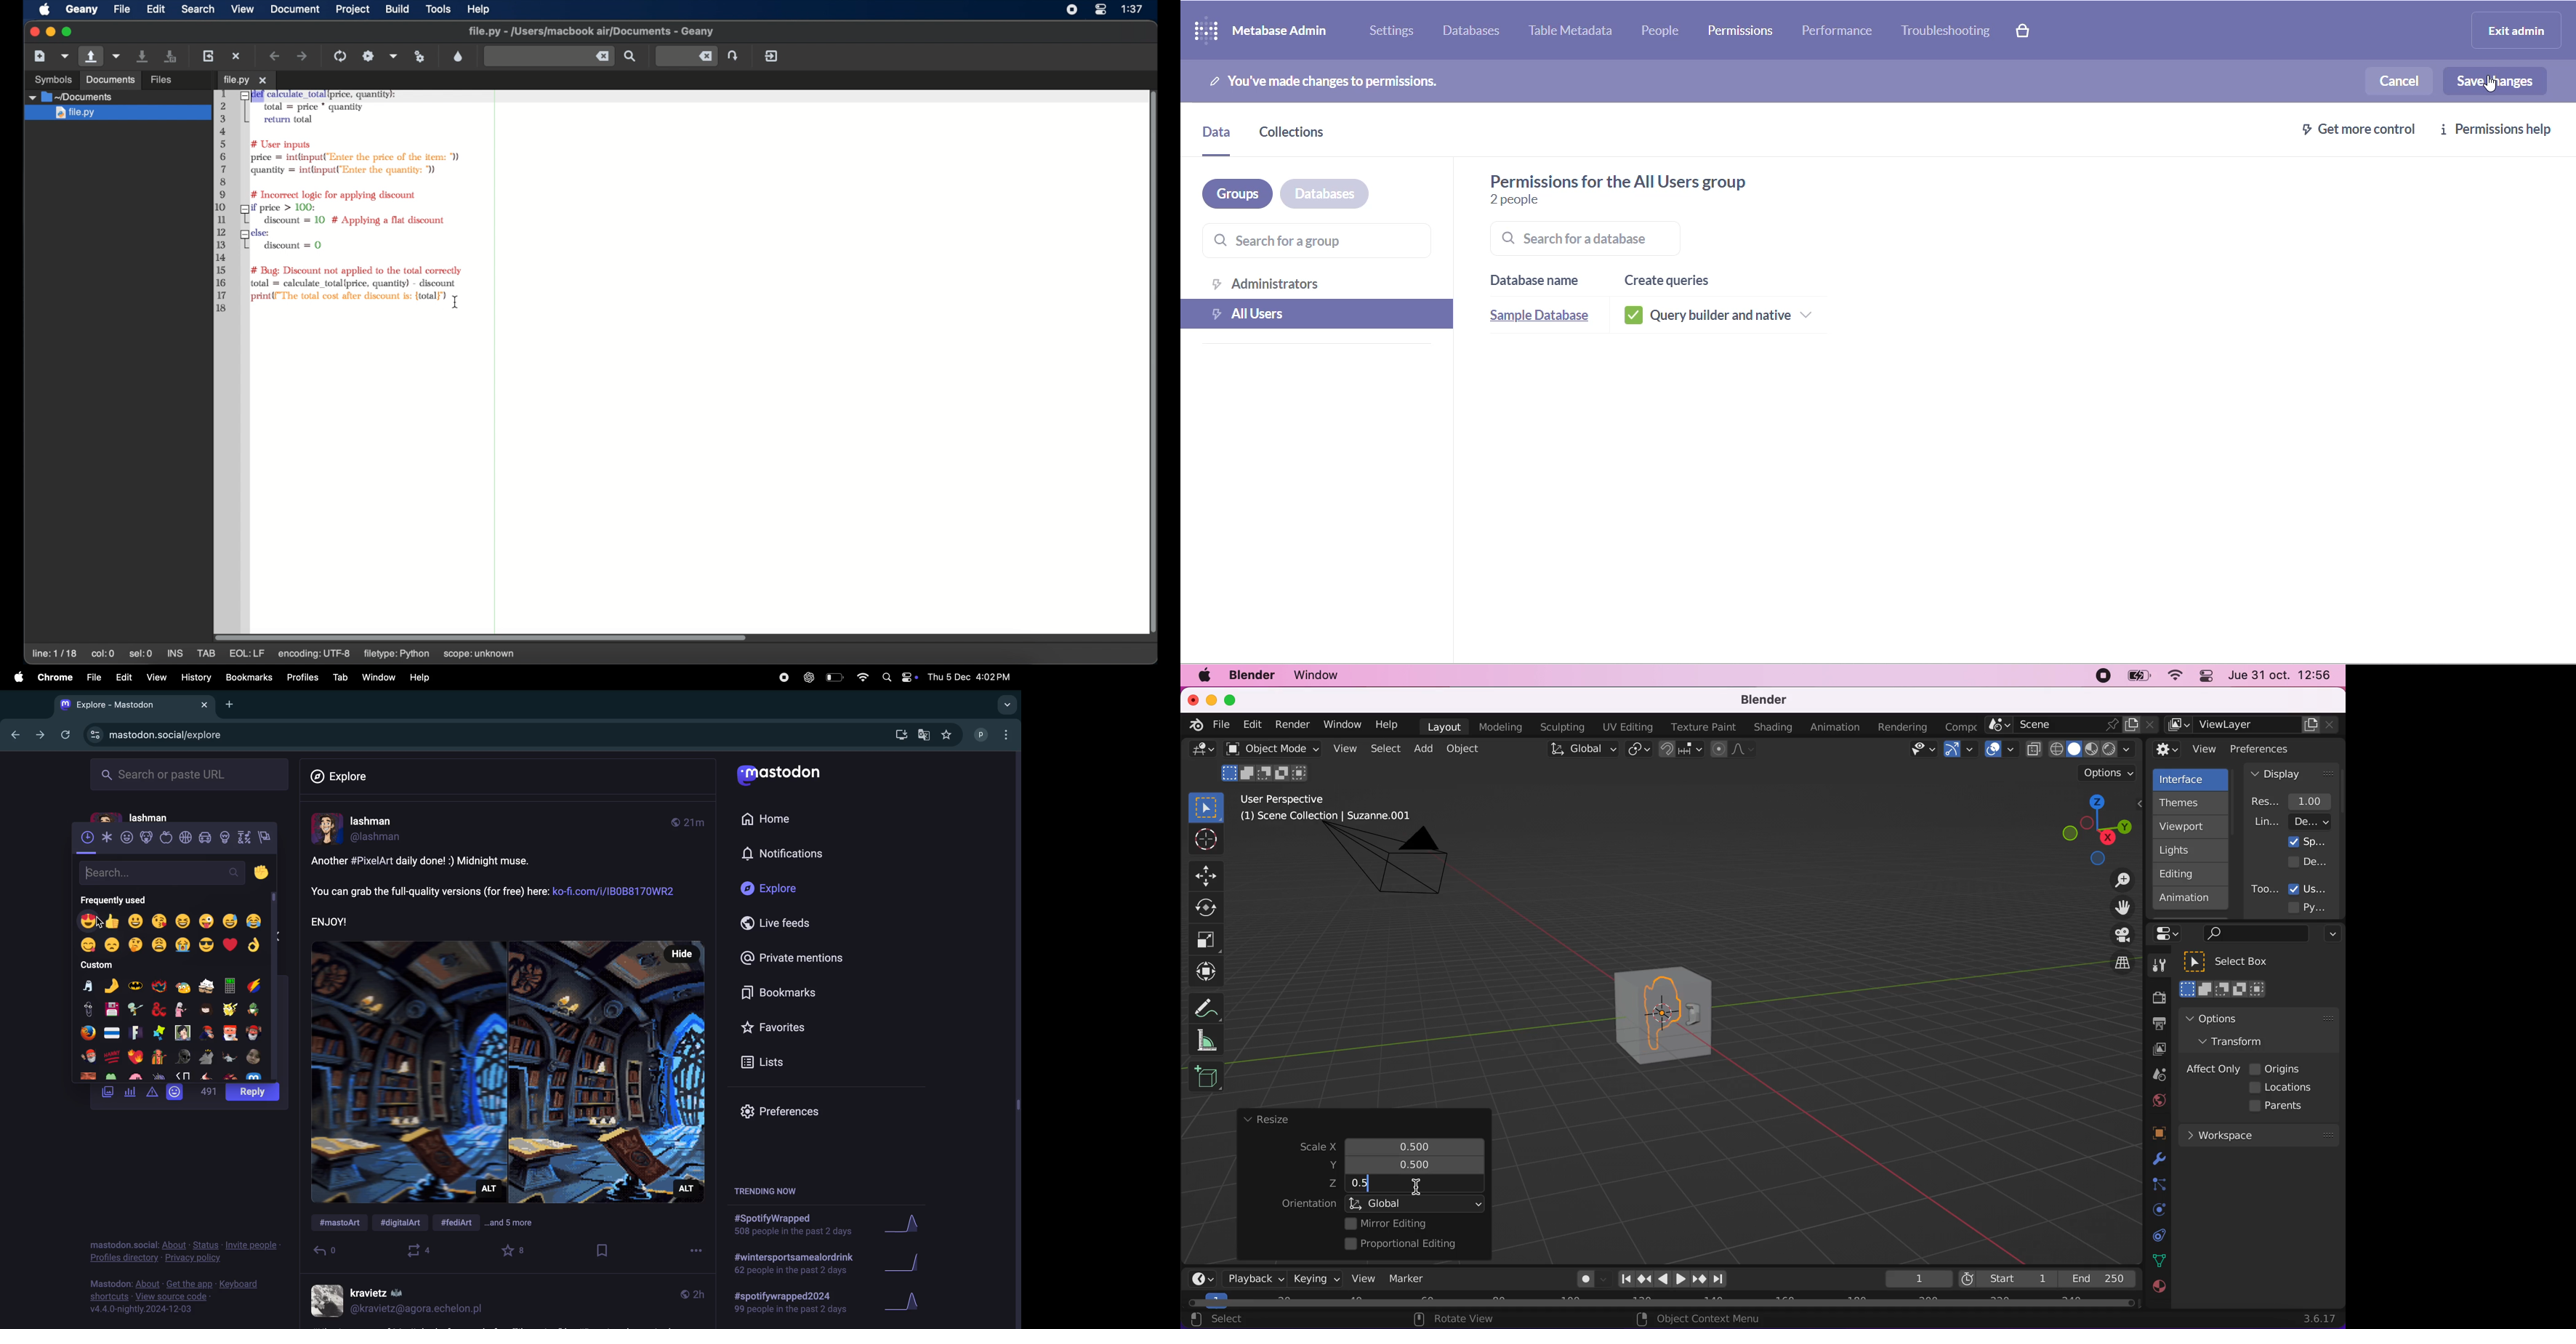 The height and width of the screenshot is (1344, 2576). I want to click on table metadata, so click(1577, 32).